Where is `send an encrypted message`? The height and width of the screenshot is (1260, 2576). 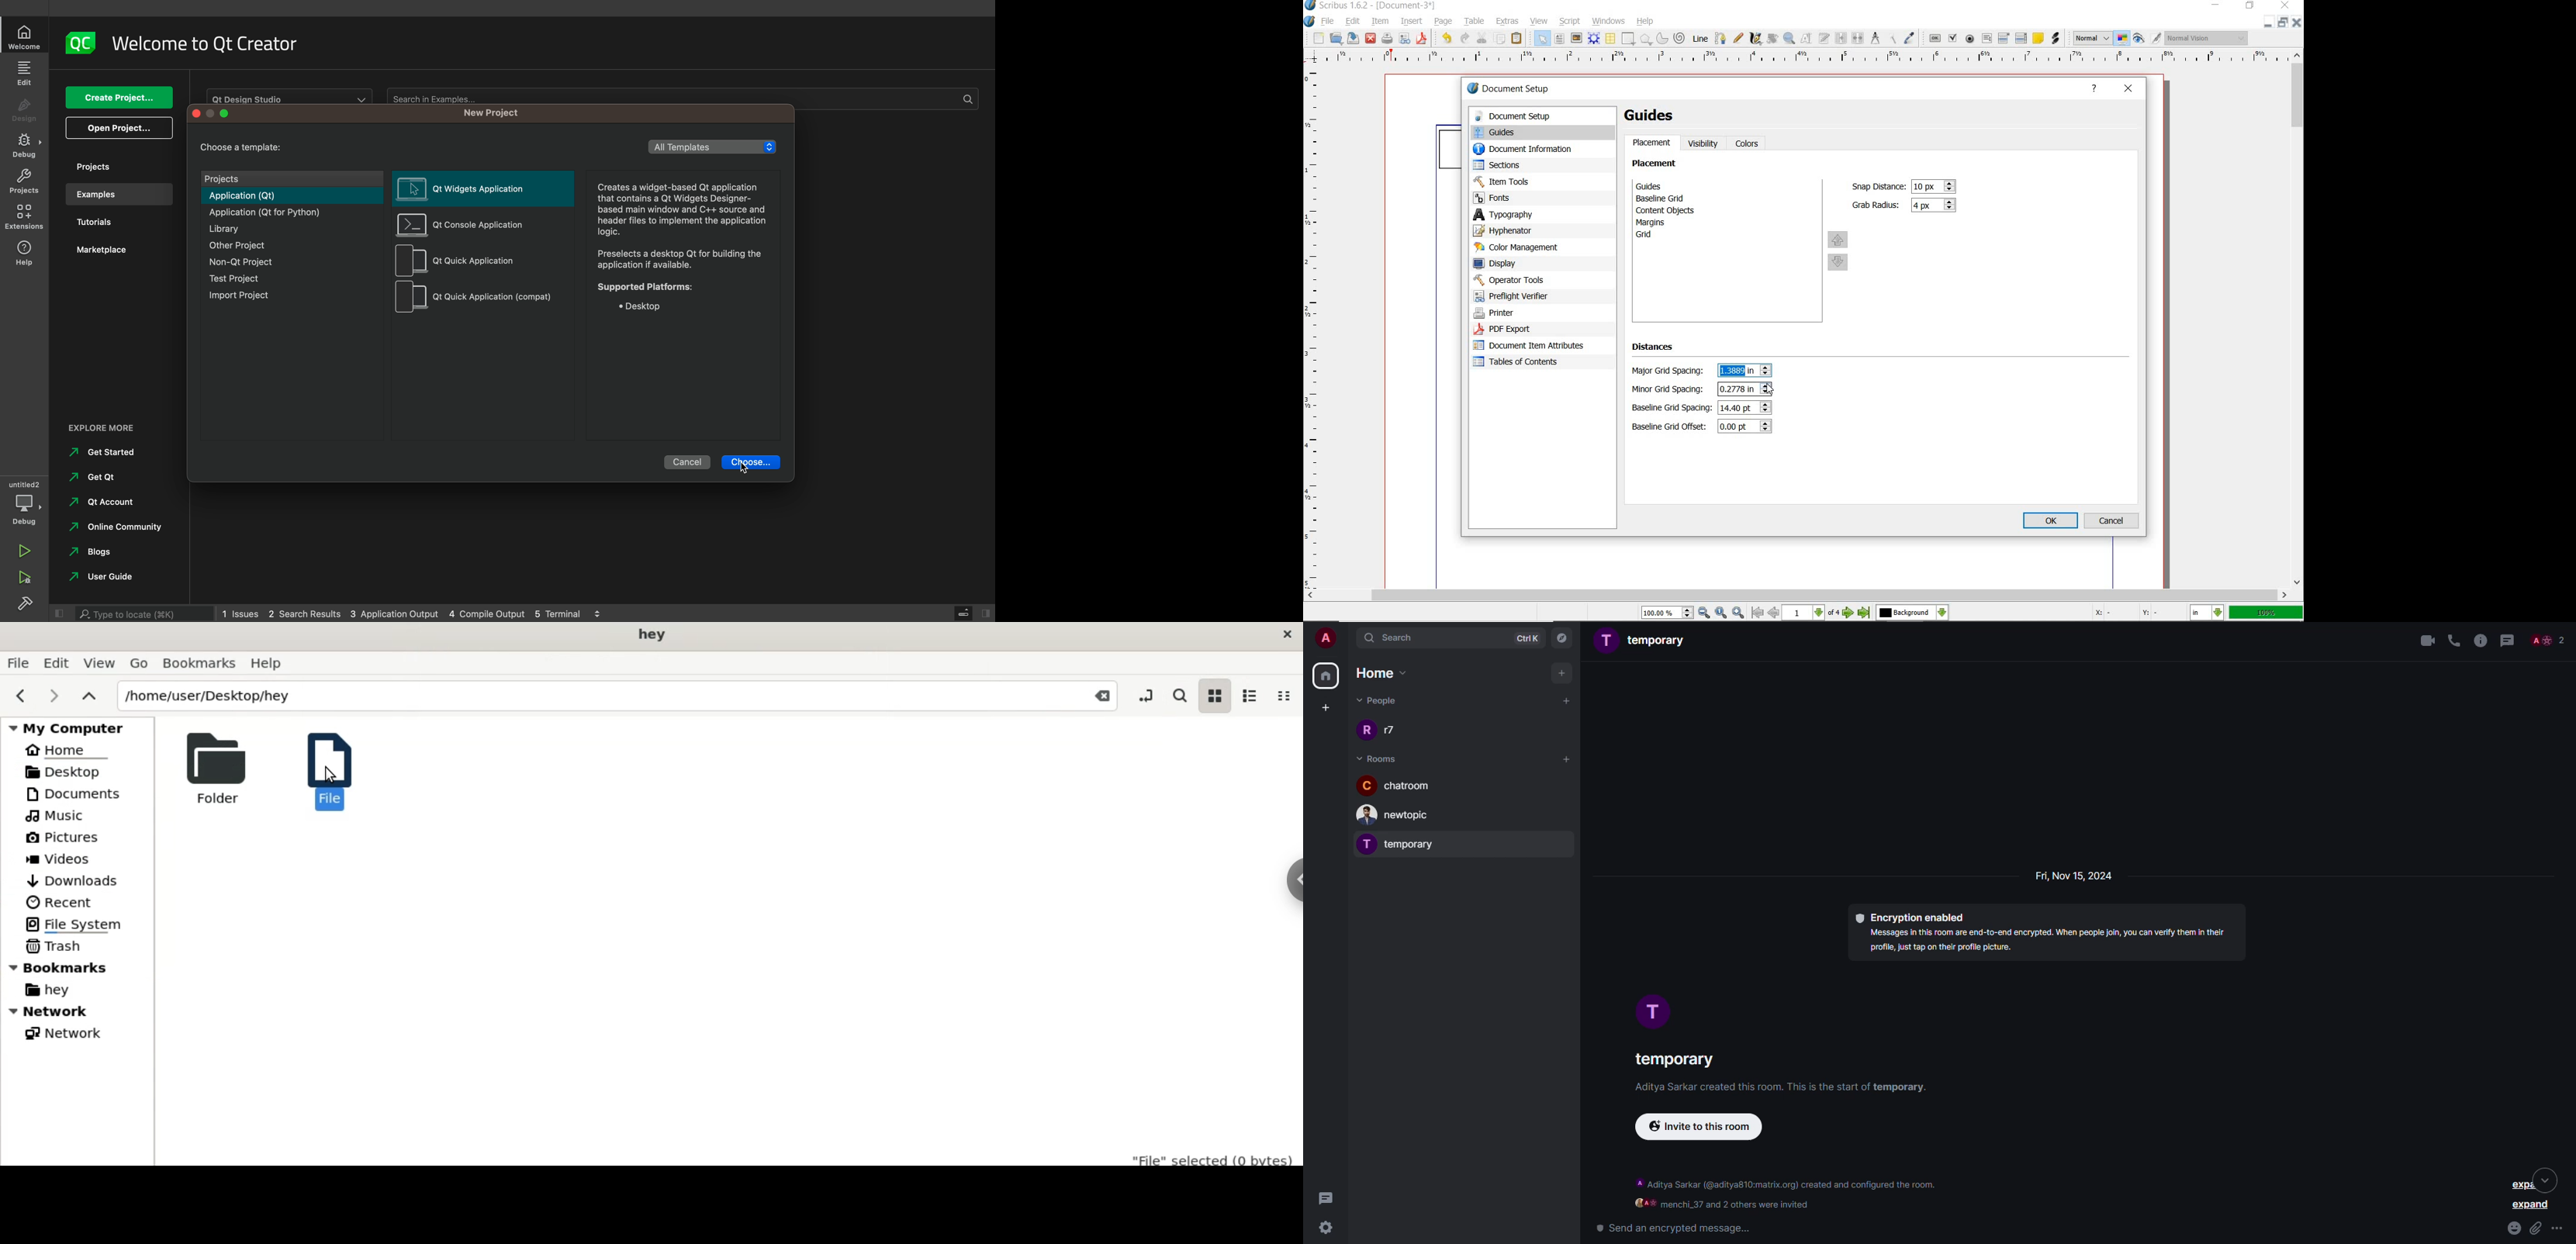
send an encrypted message is located at coordinates (1672, 1228).